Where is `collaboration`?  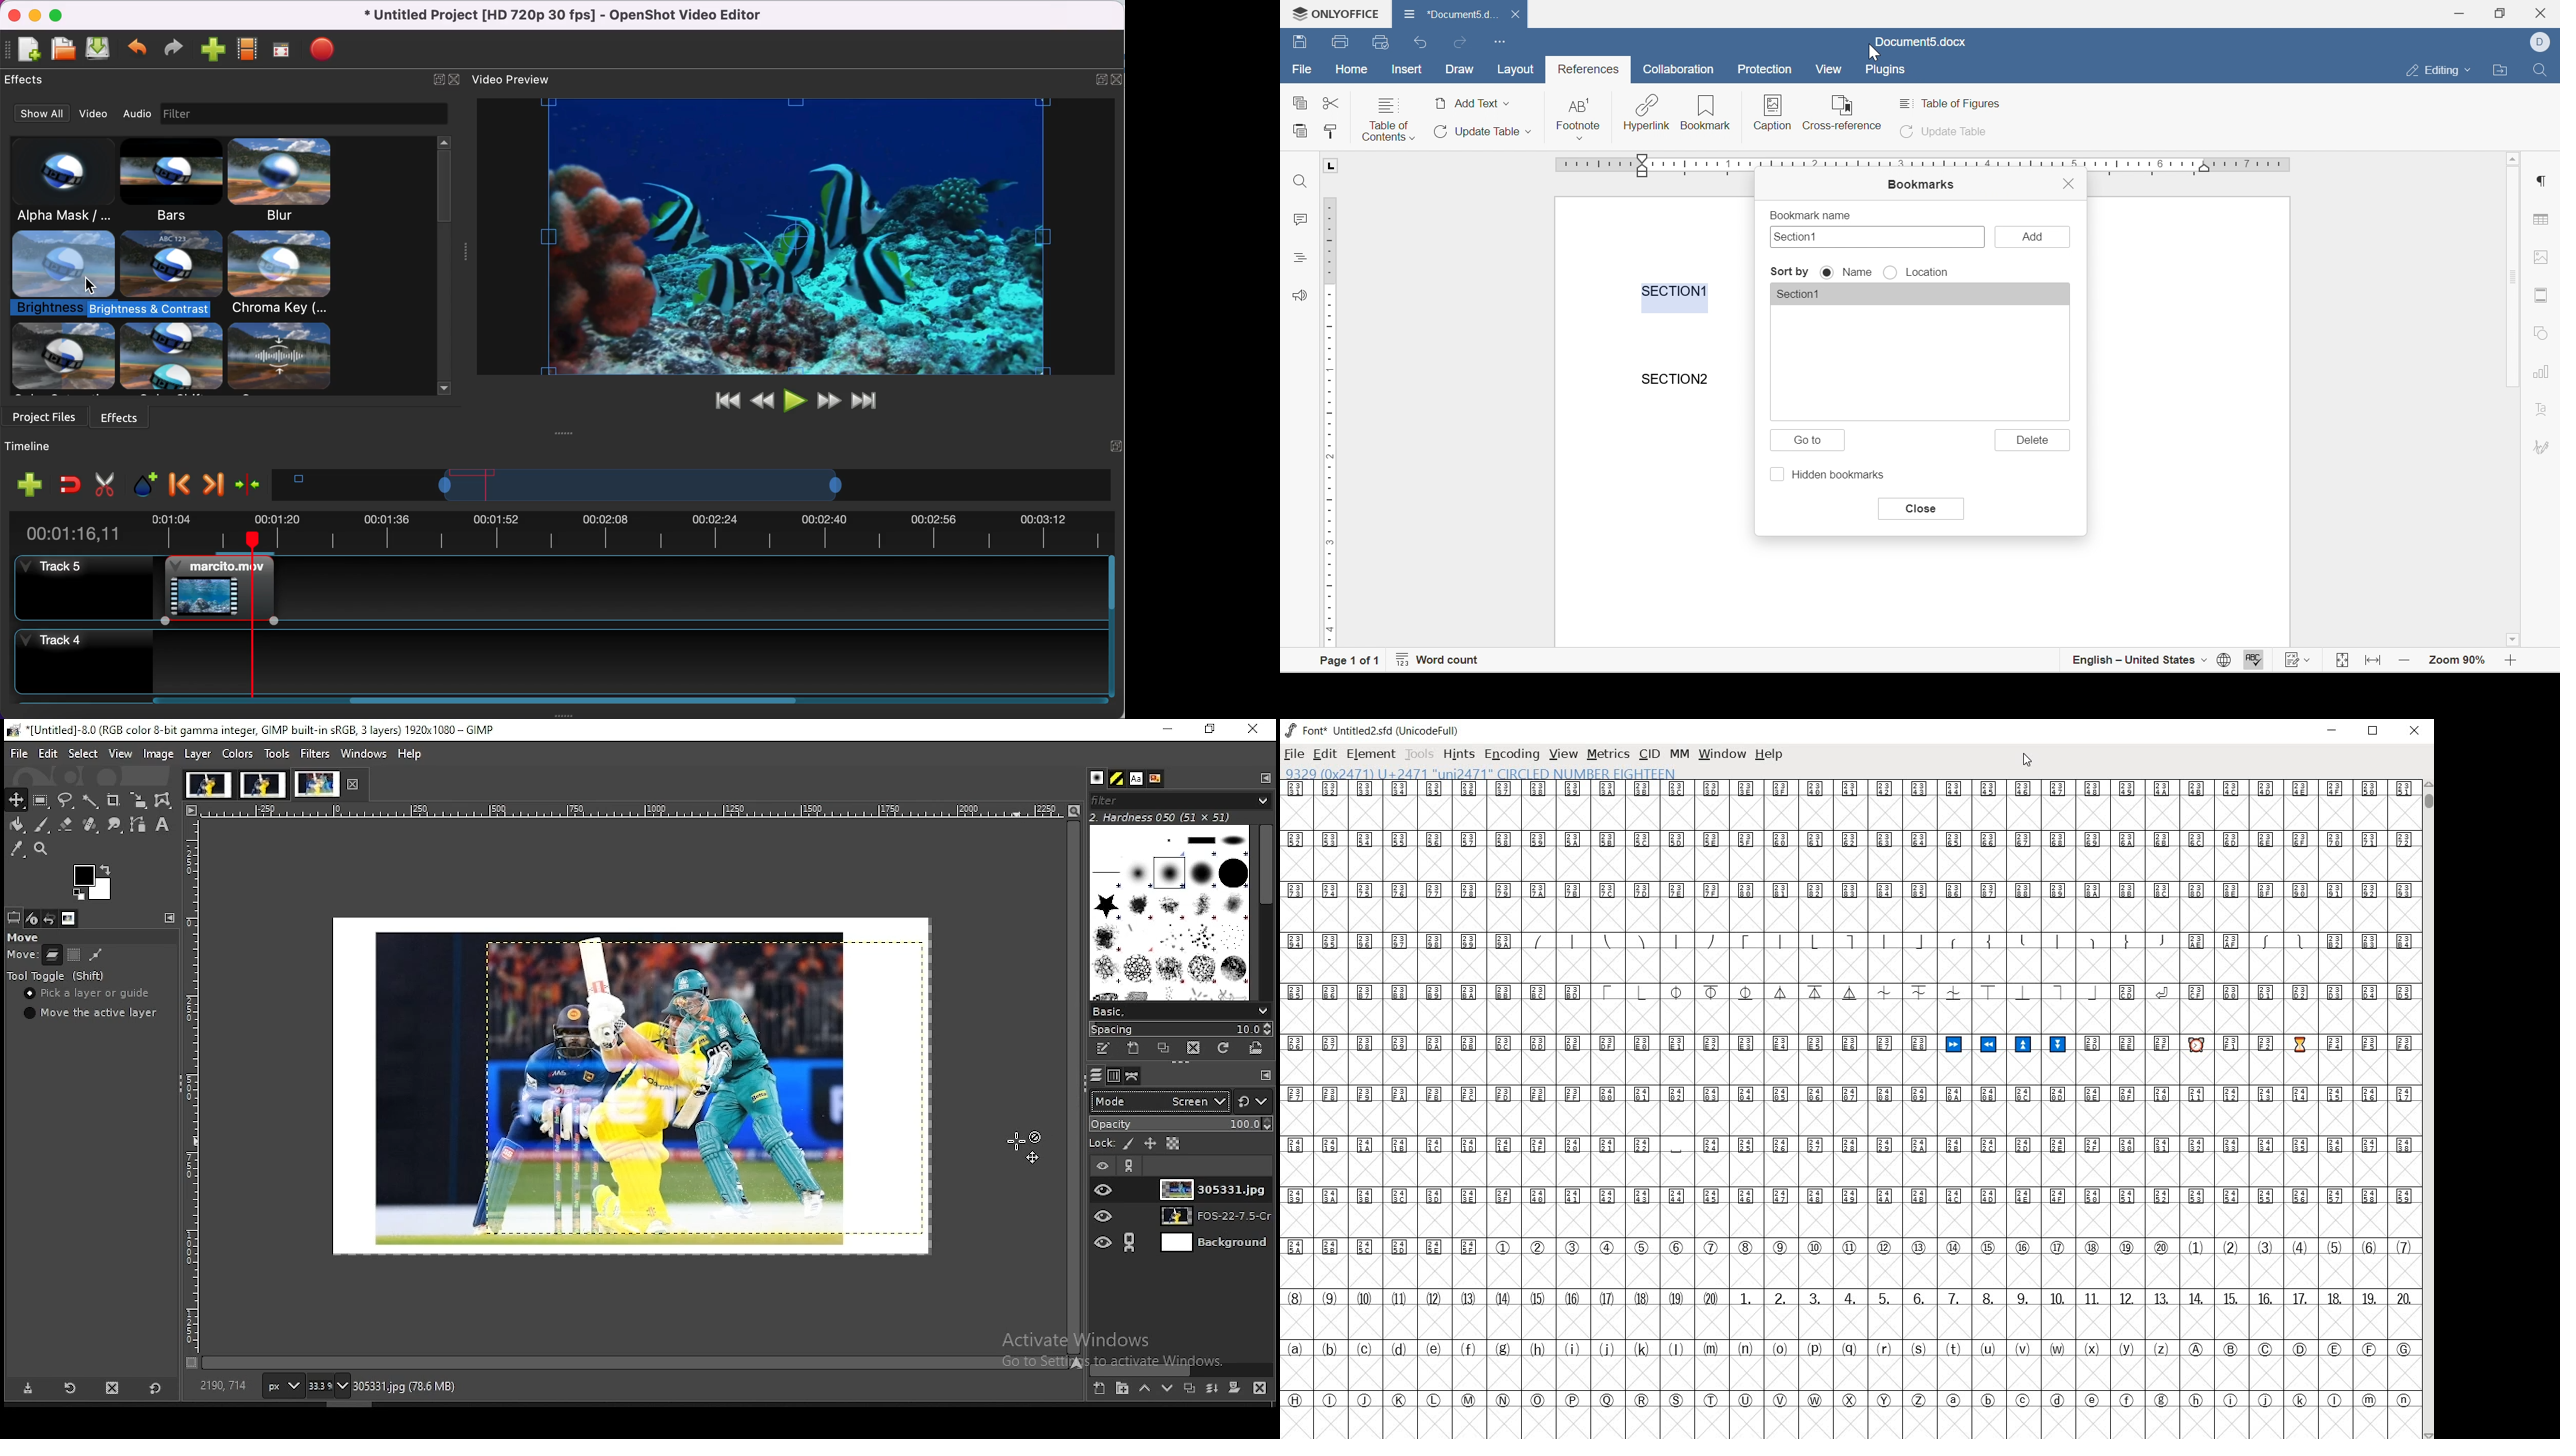
collaboration is located at coordinates (1681, 69).